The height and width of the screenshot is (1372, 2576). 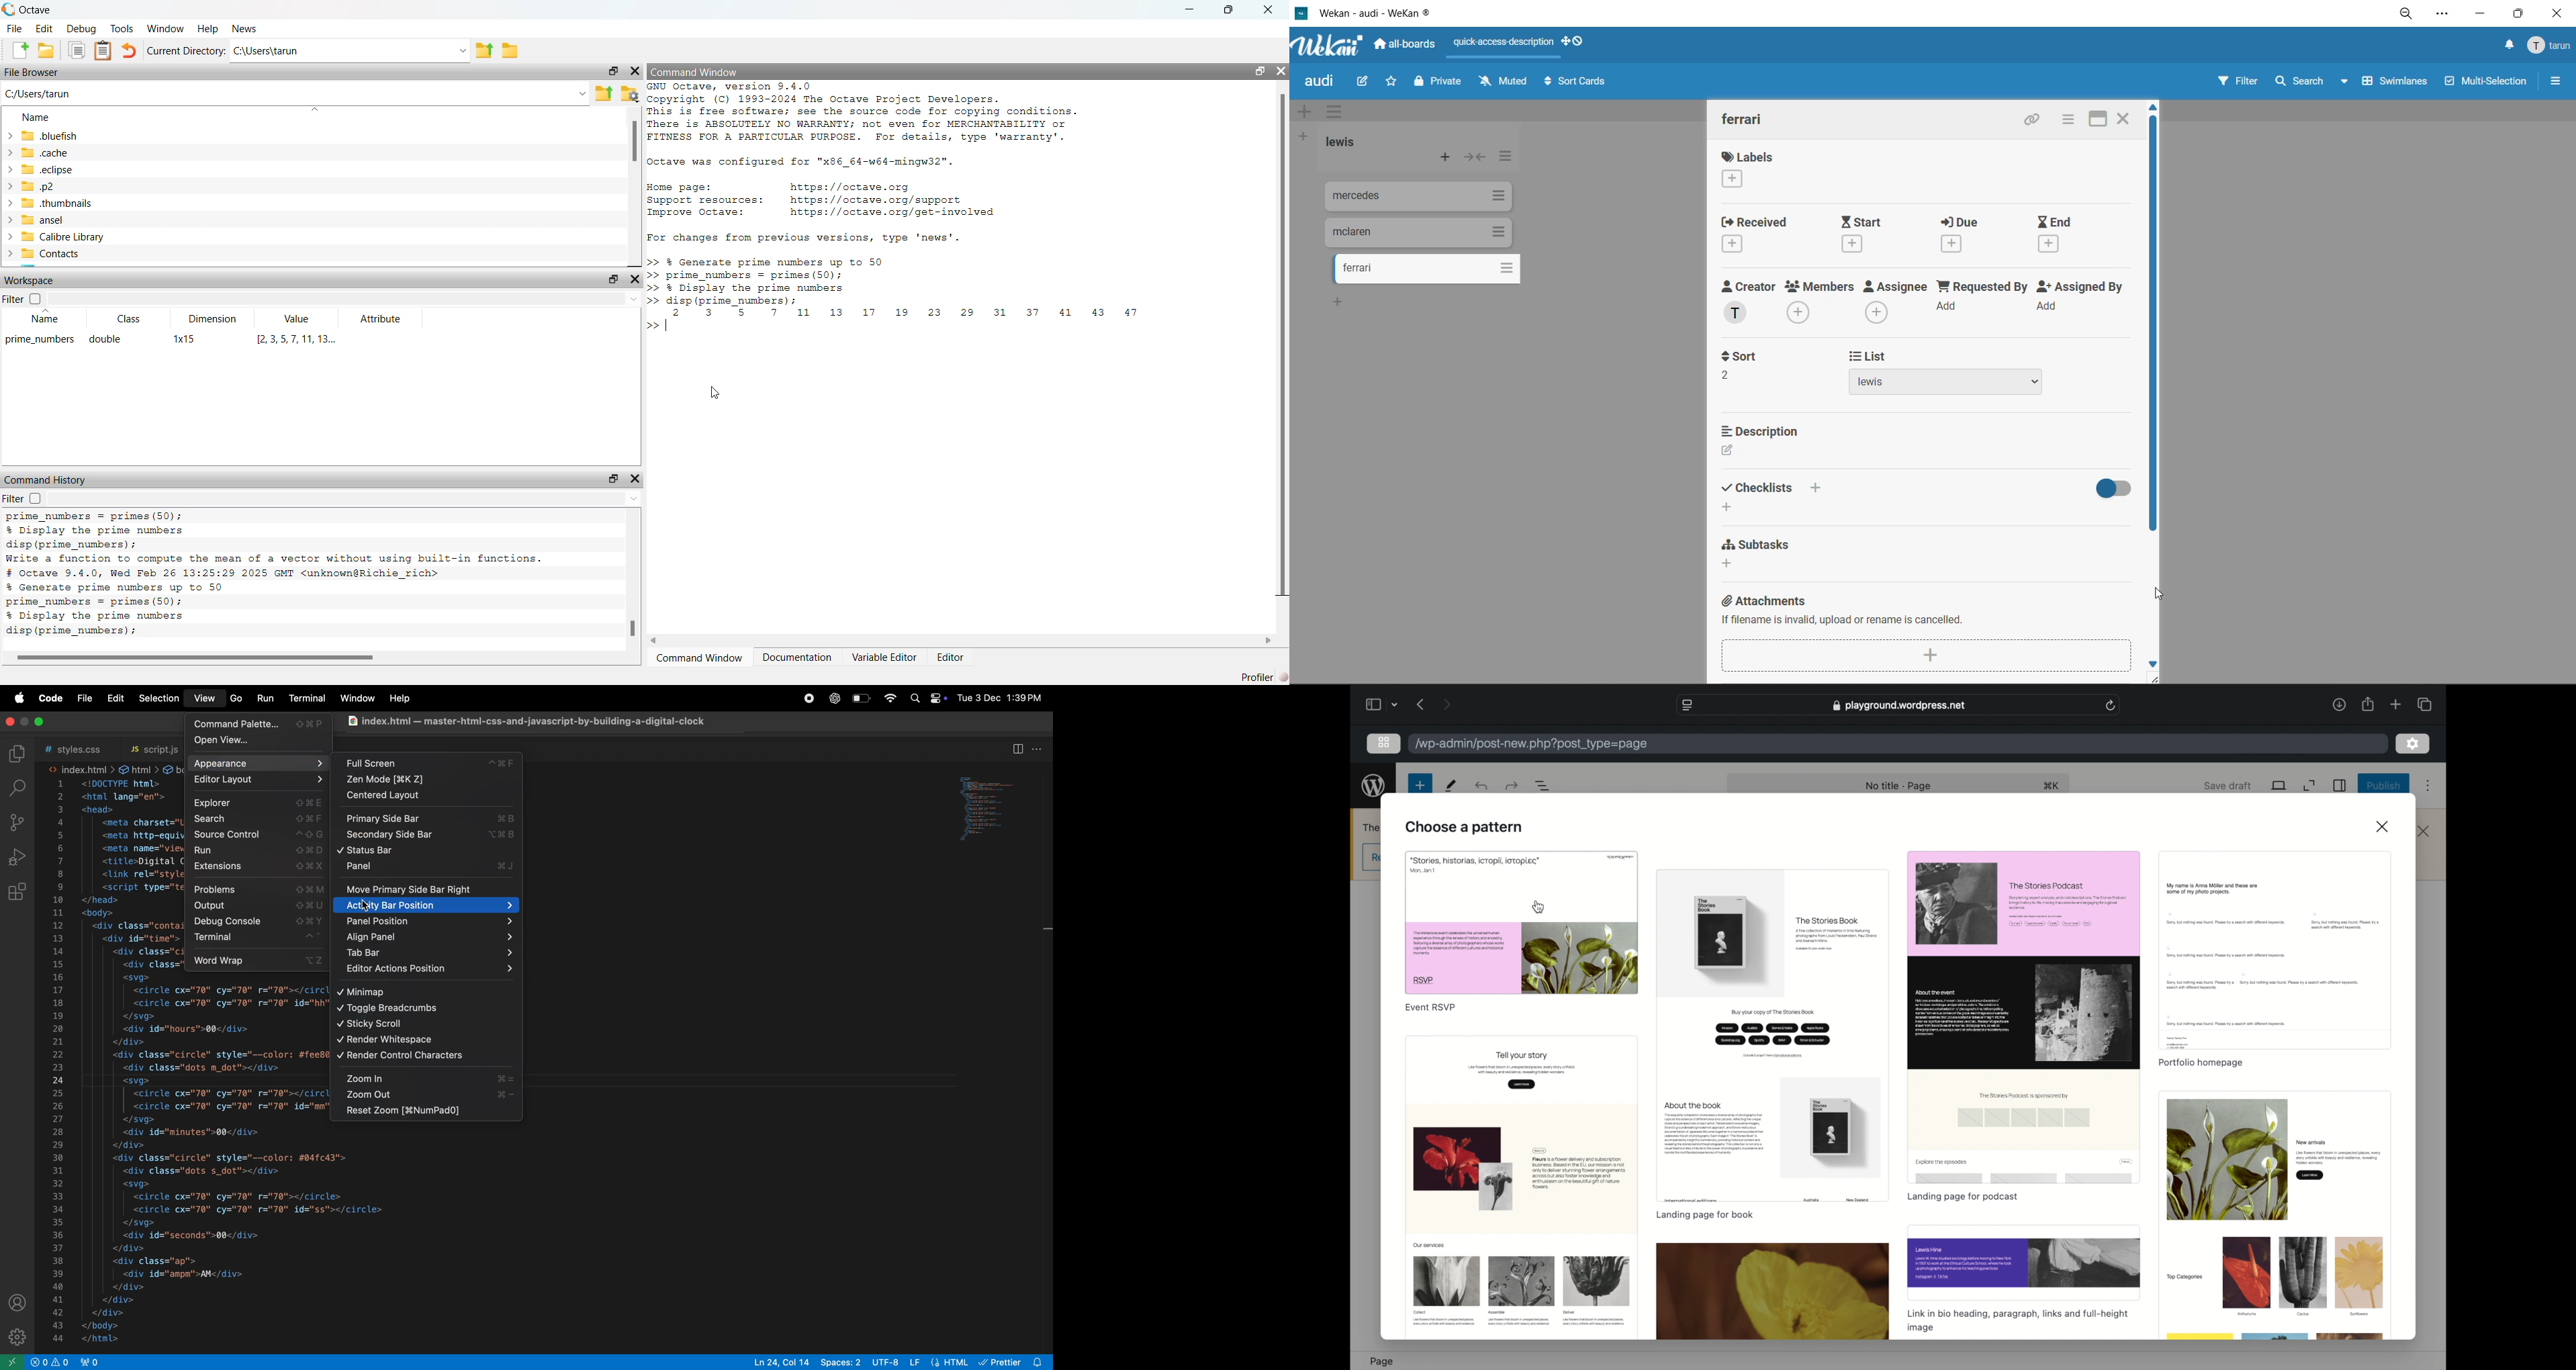 What do you see at coordinates (1927, 633) in the screenshot?
I see `attachments` at bounding box center [1927, 633].